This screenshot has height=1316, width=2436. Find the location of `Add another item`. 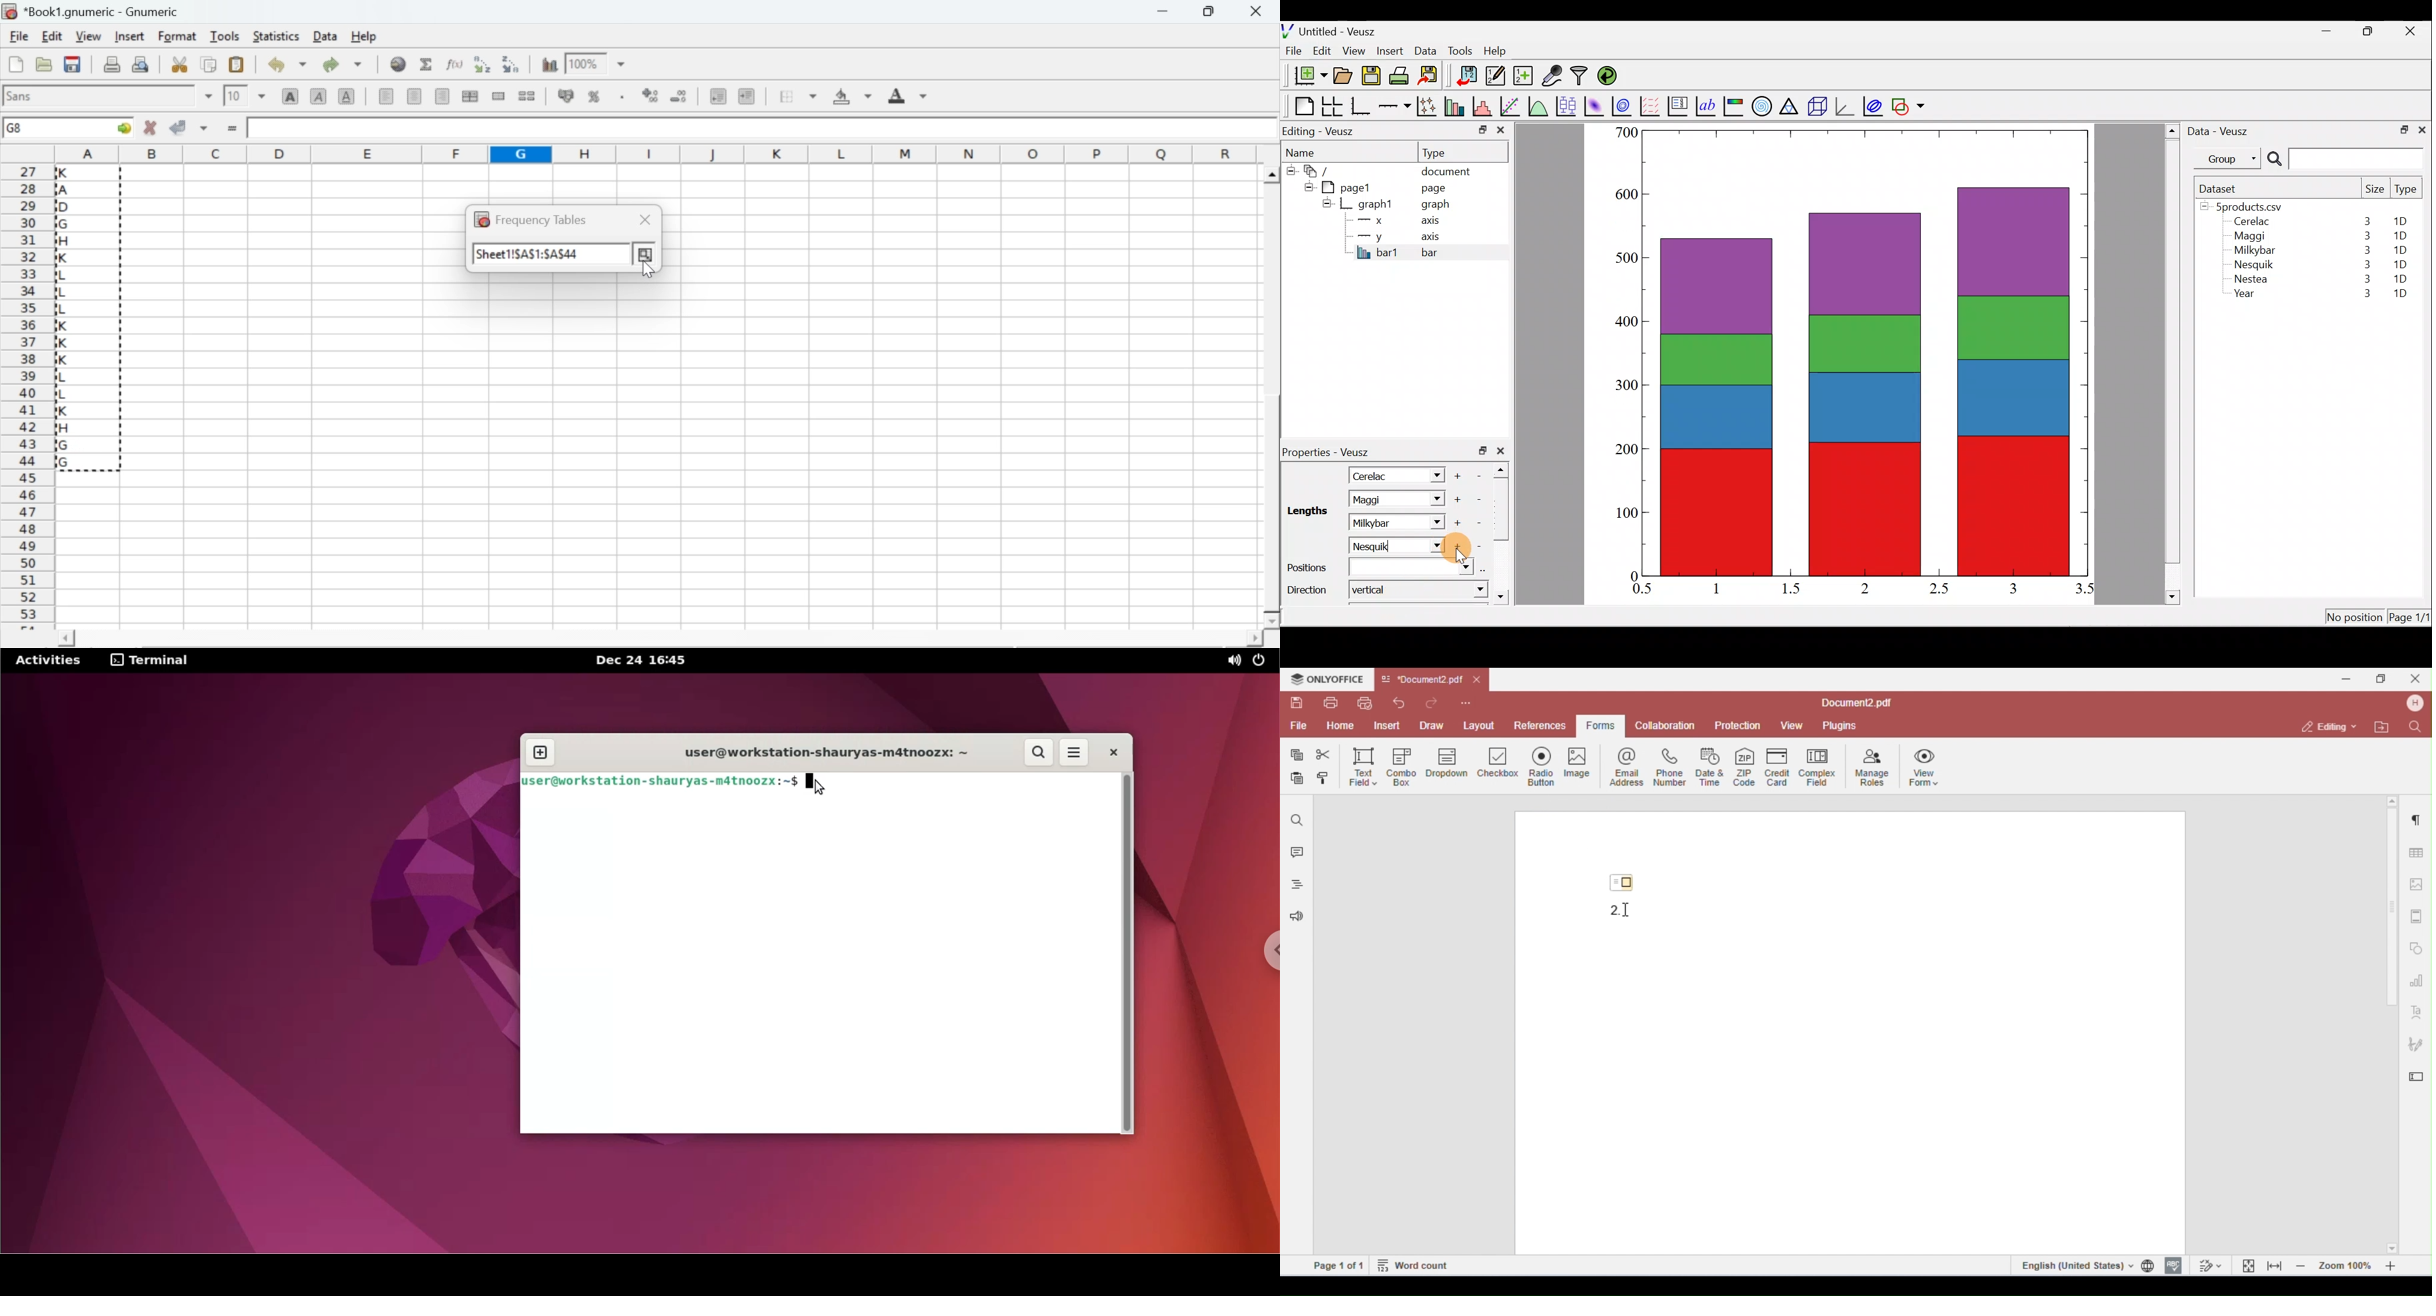

Add another item is located at coordinates (1456, 547).